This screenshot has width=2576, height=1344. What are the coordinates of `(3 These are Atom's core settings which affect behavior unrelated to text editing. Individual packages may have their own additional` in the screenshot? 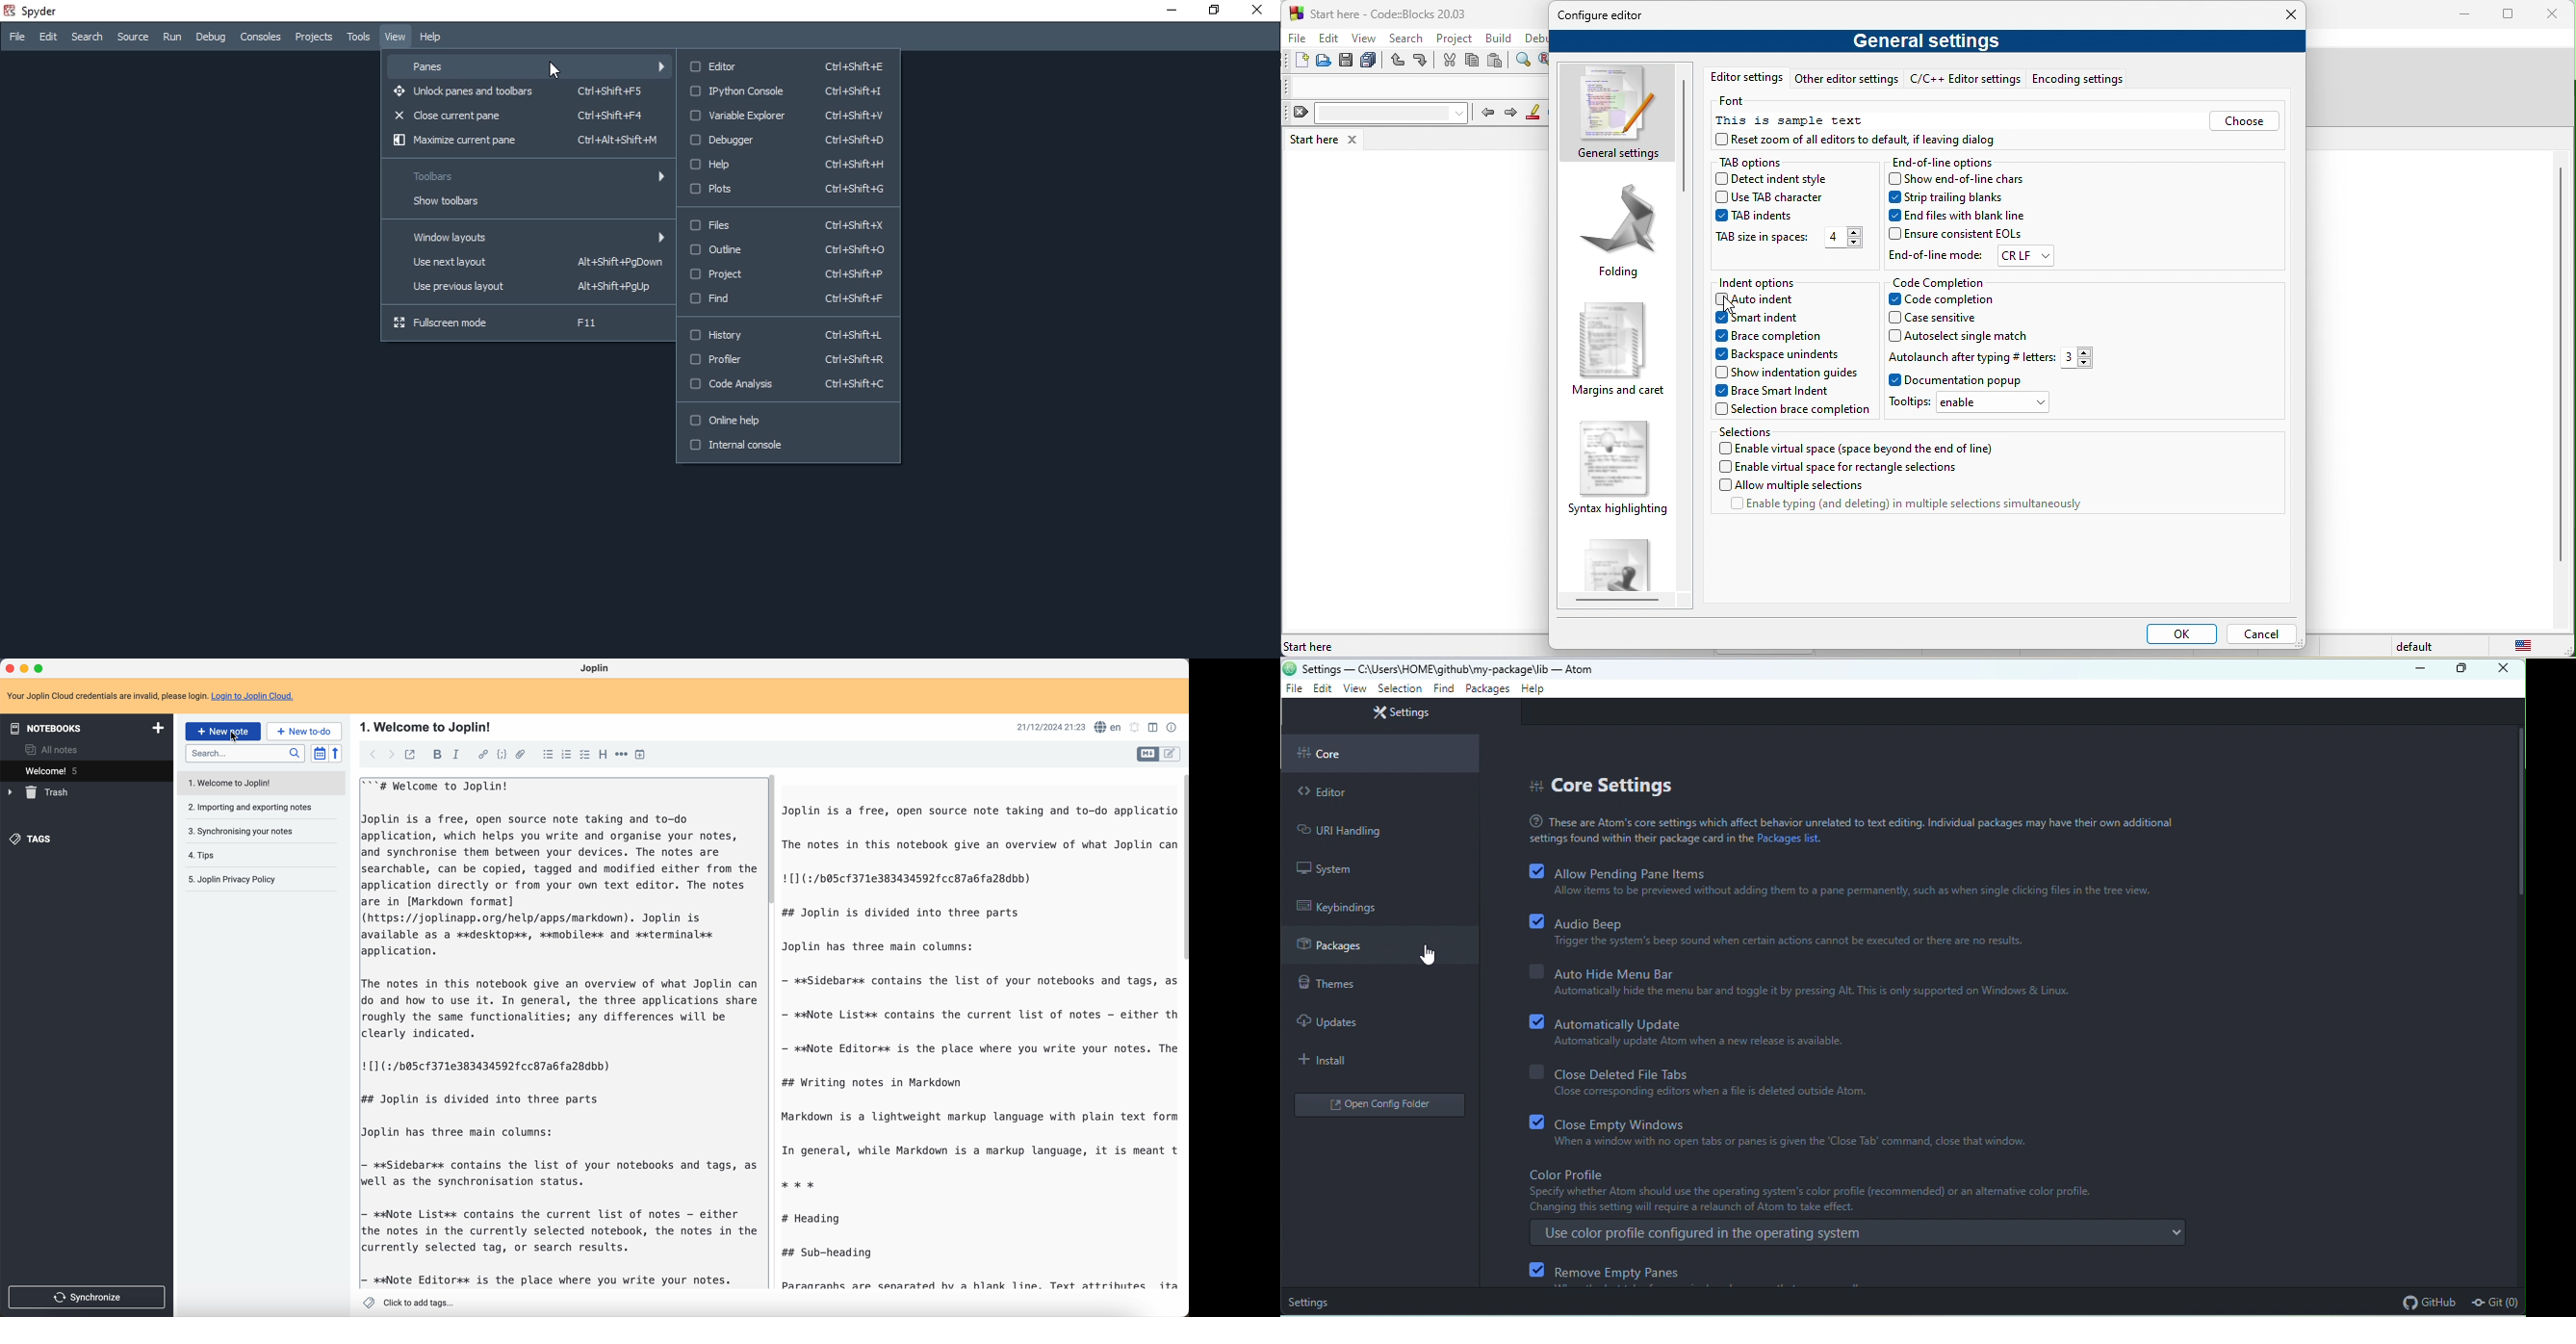 It's located at (1843, 821).